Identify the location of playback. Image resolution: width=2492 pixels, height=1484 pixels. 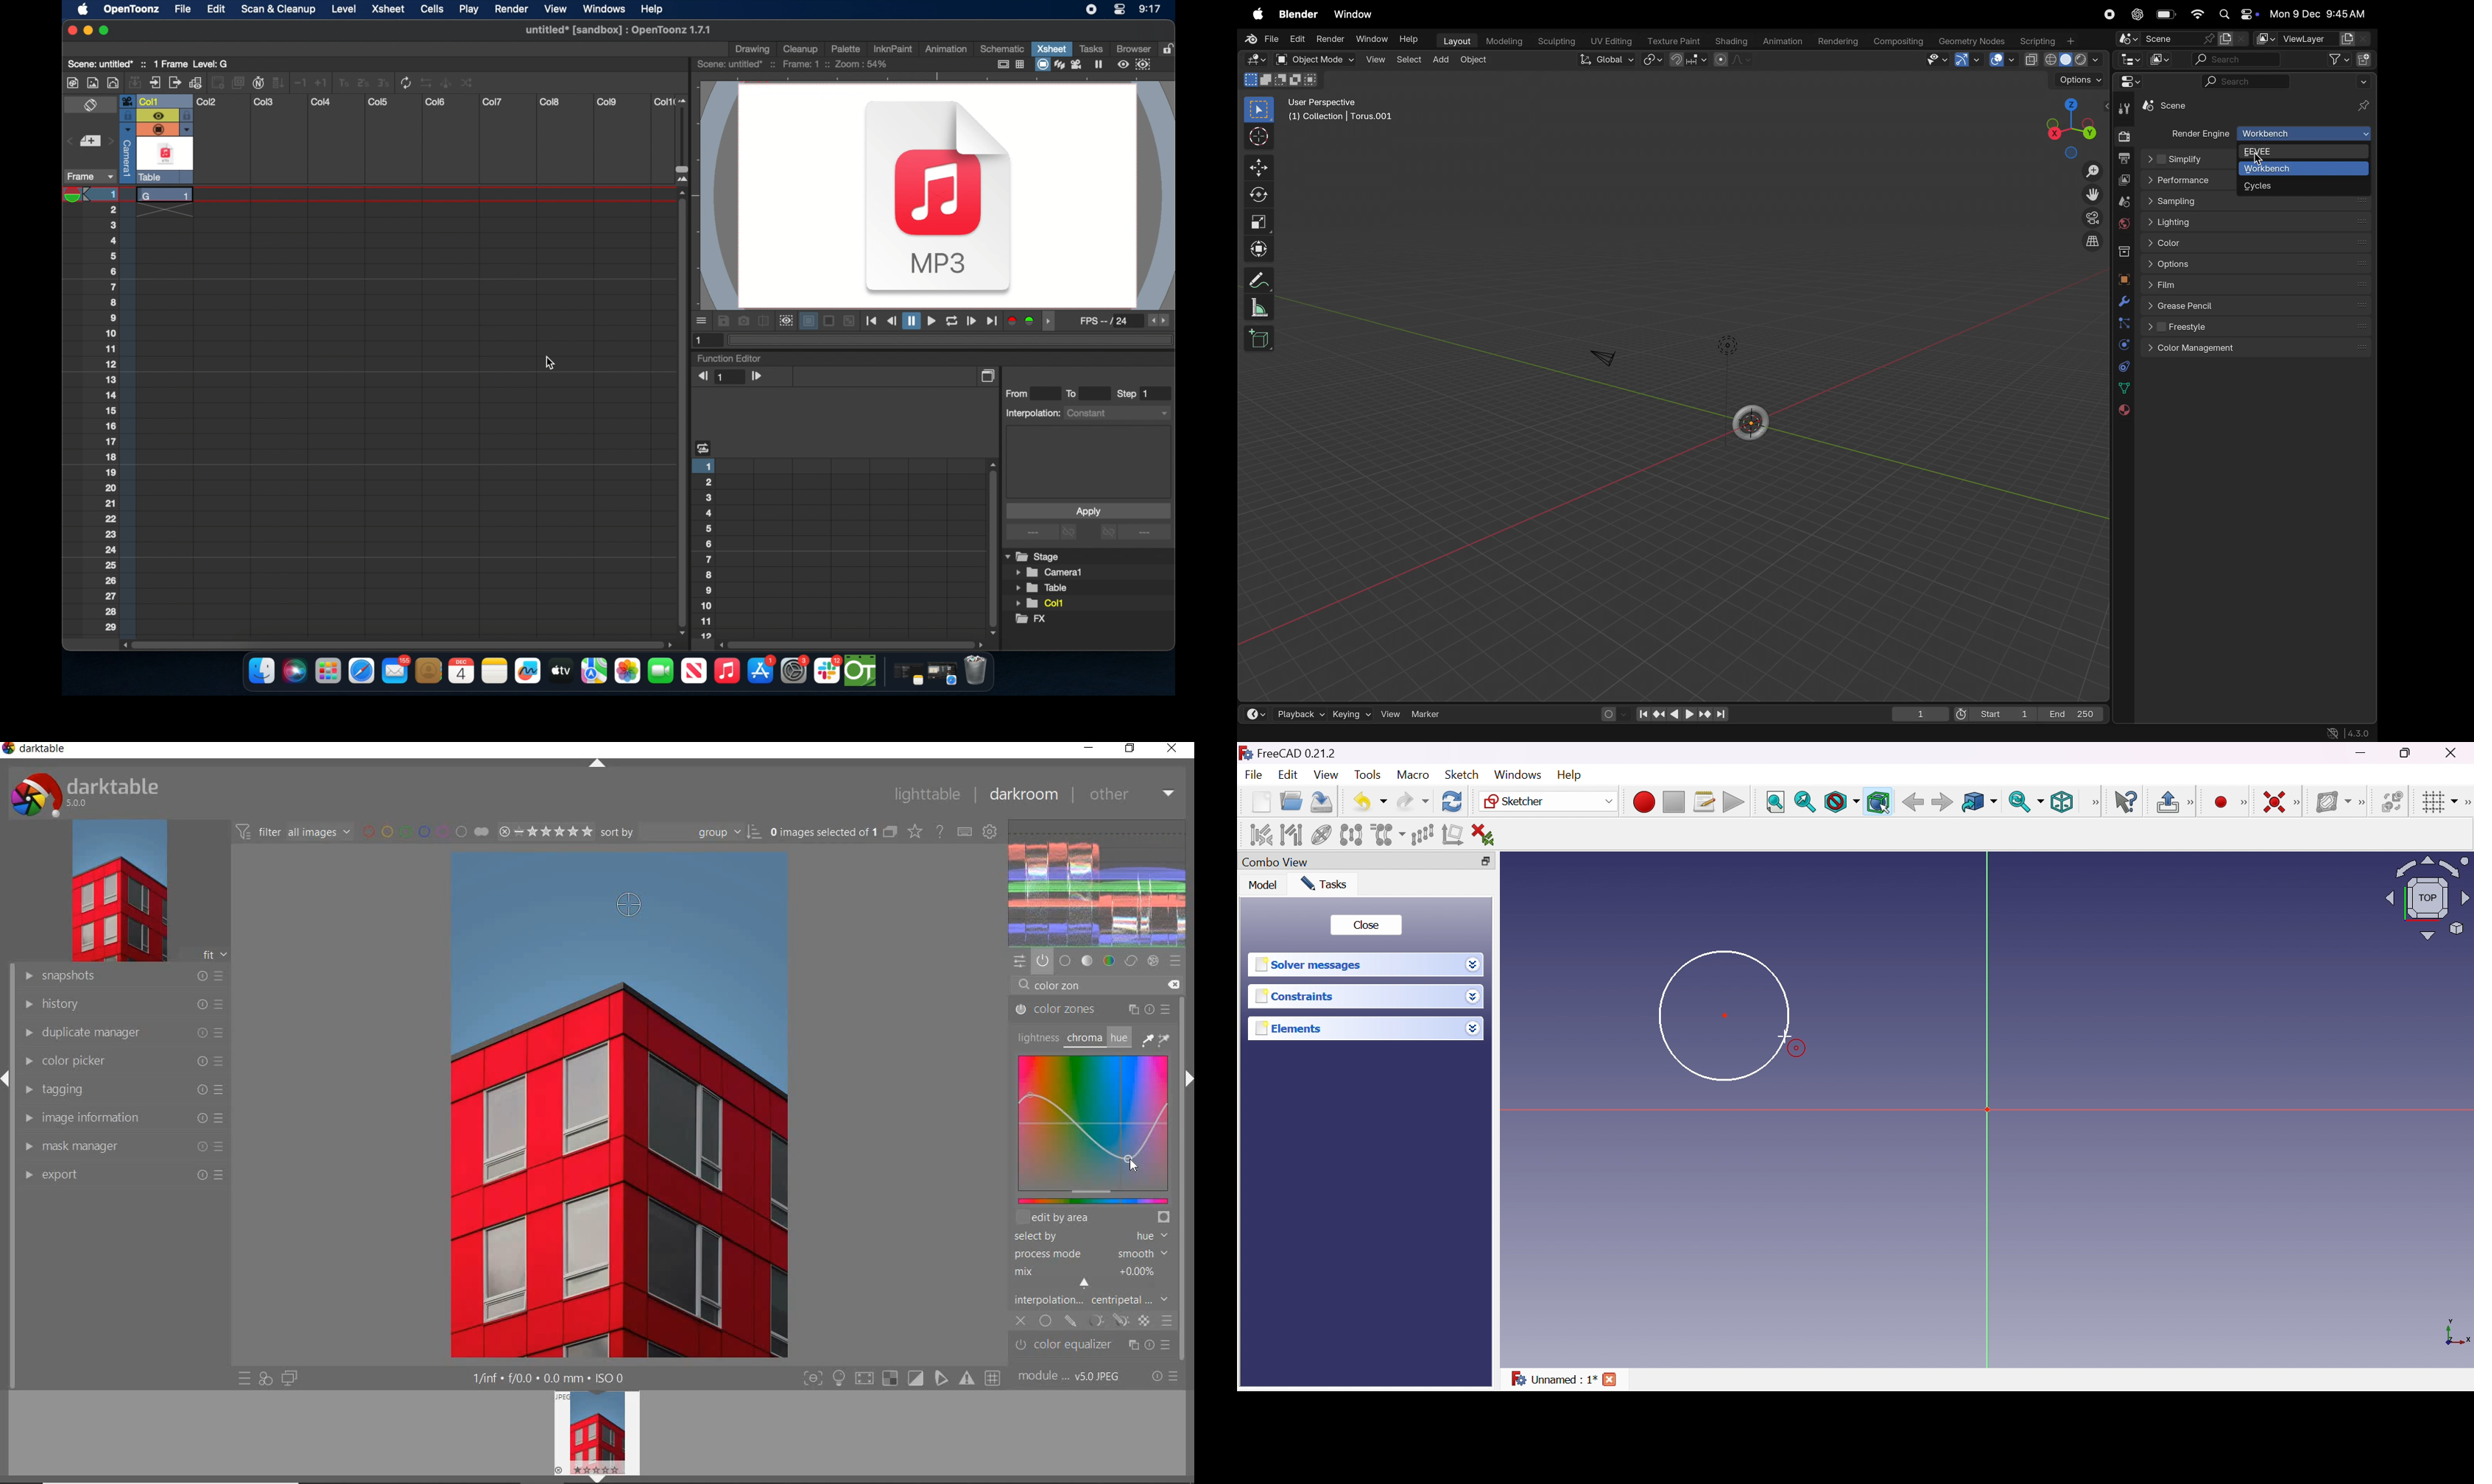
(1297, 714).